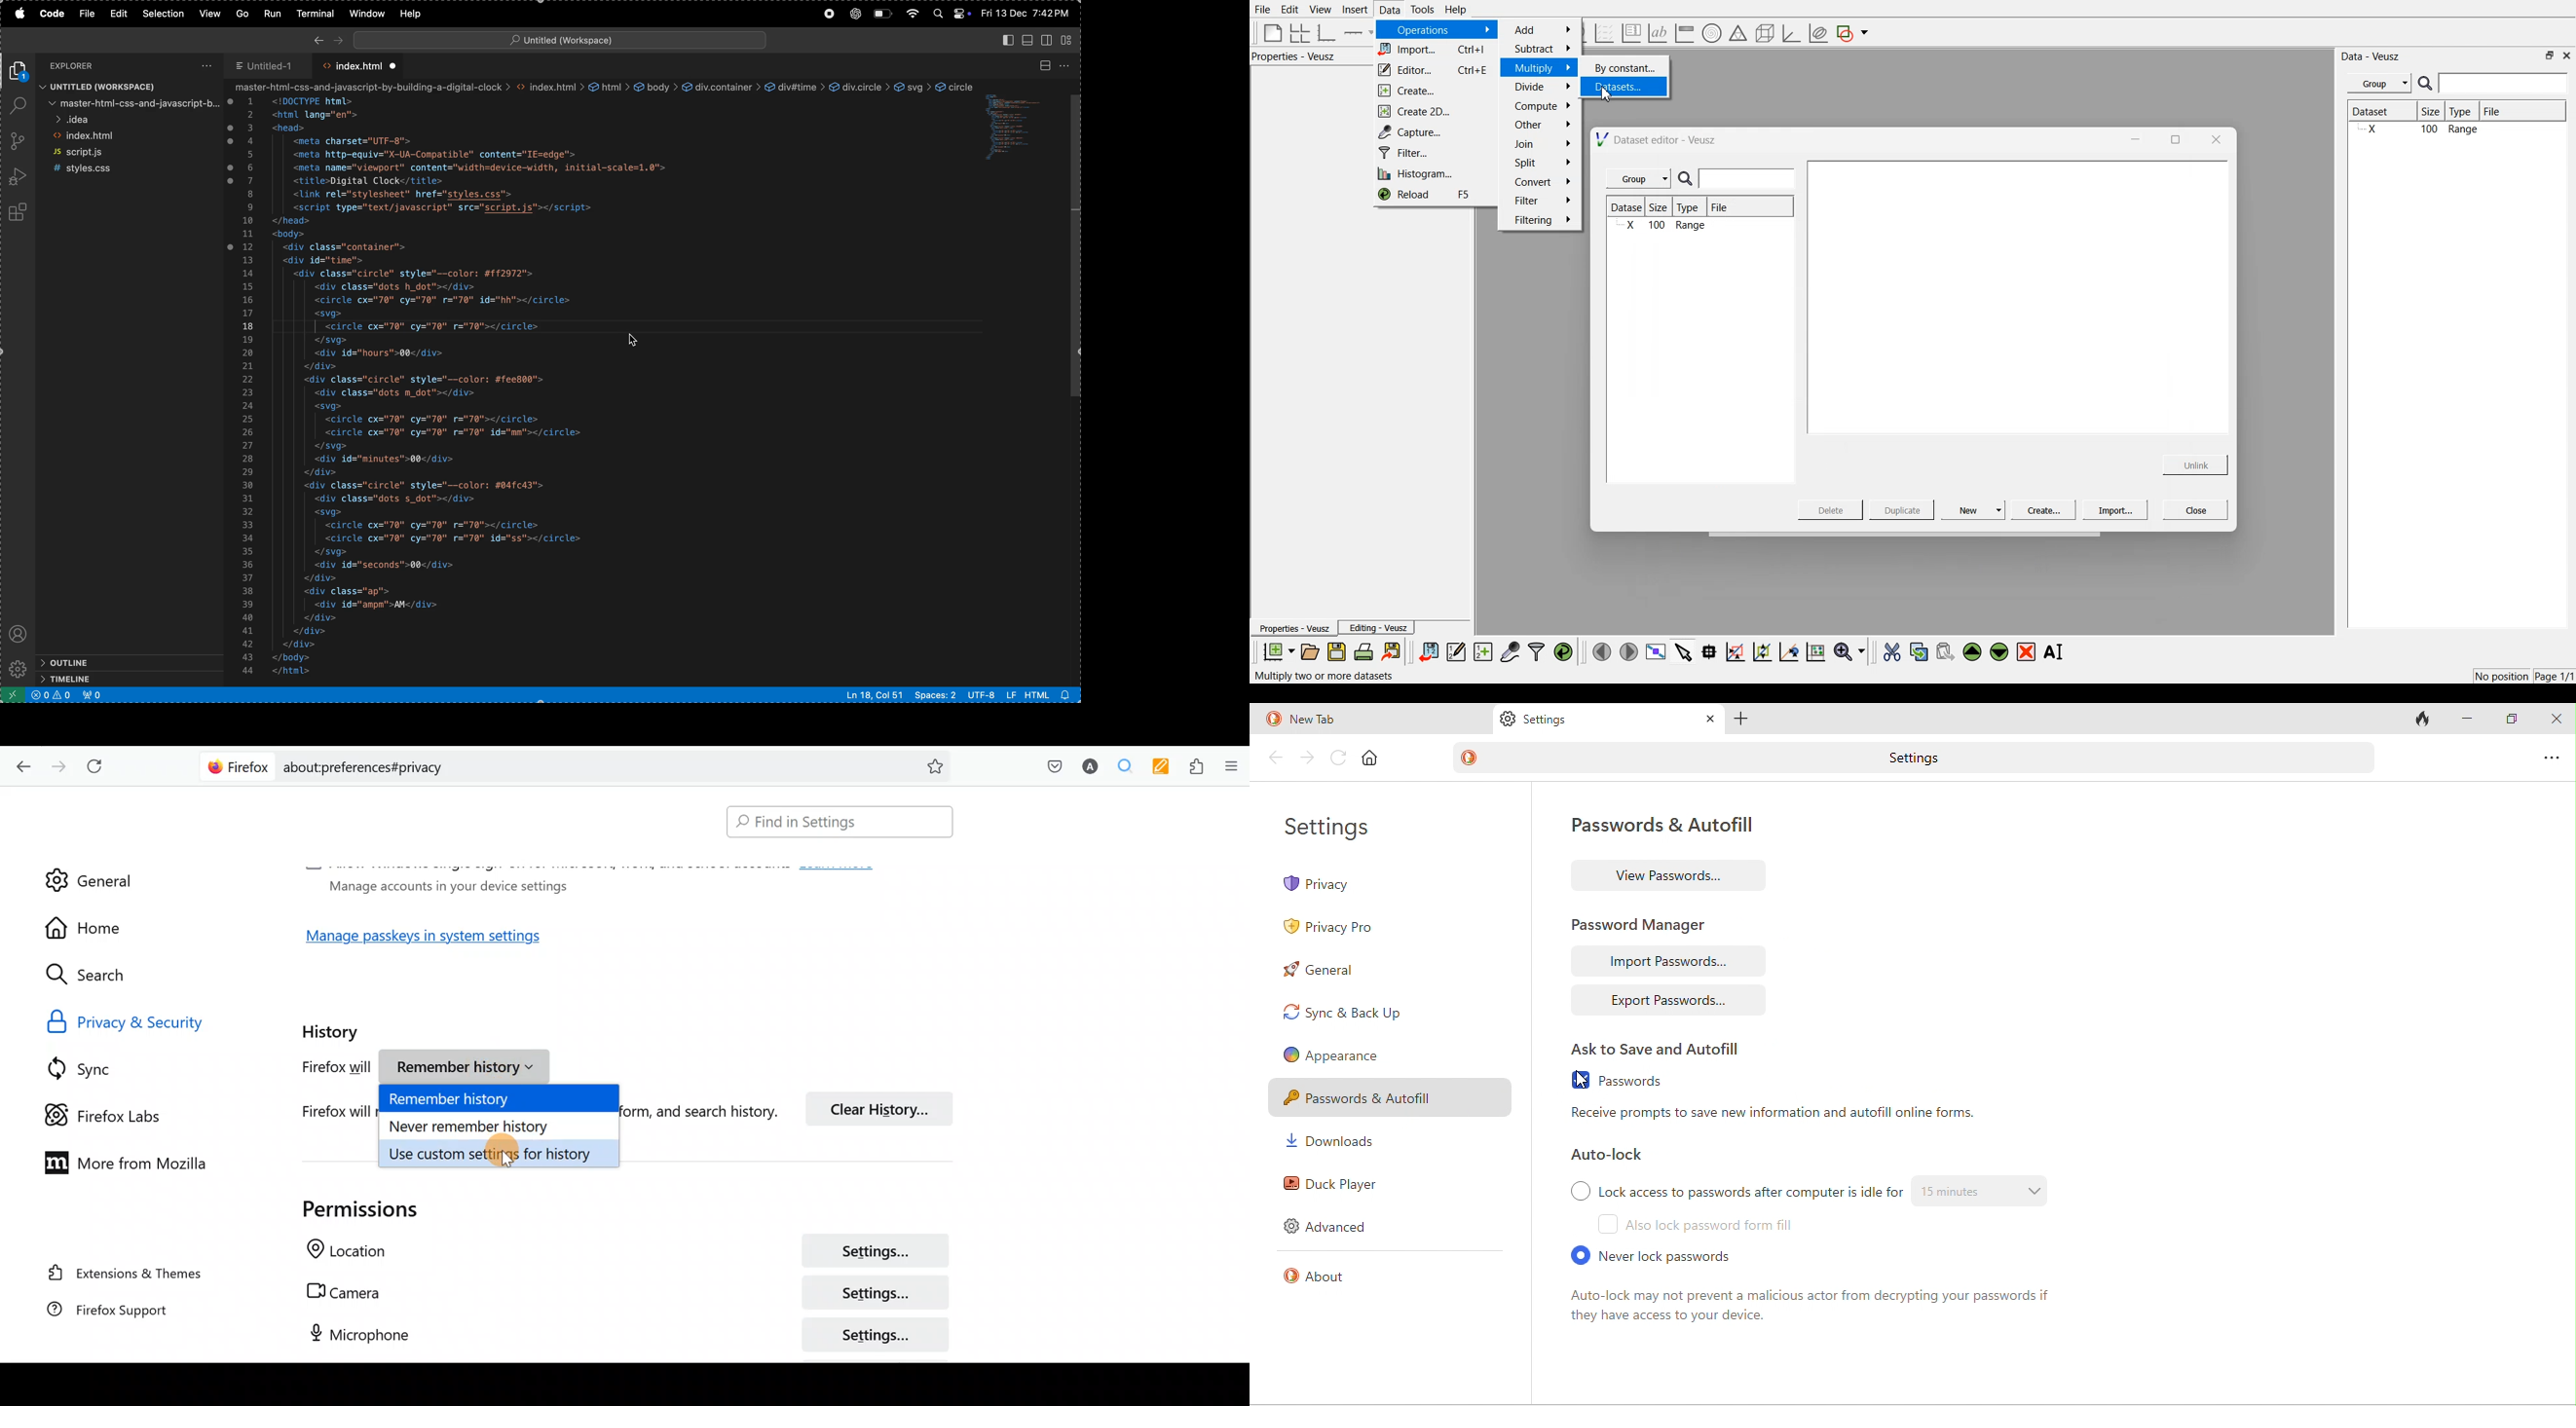 The width and height of the screenshot is (2576, 1428). What do you see at coordinates (18, 107) in the screenshot?
I see `search` at bounding box center [18, 107].